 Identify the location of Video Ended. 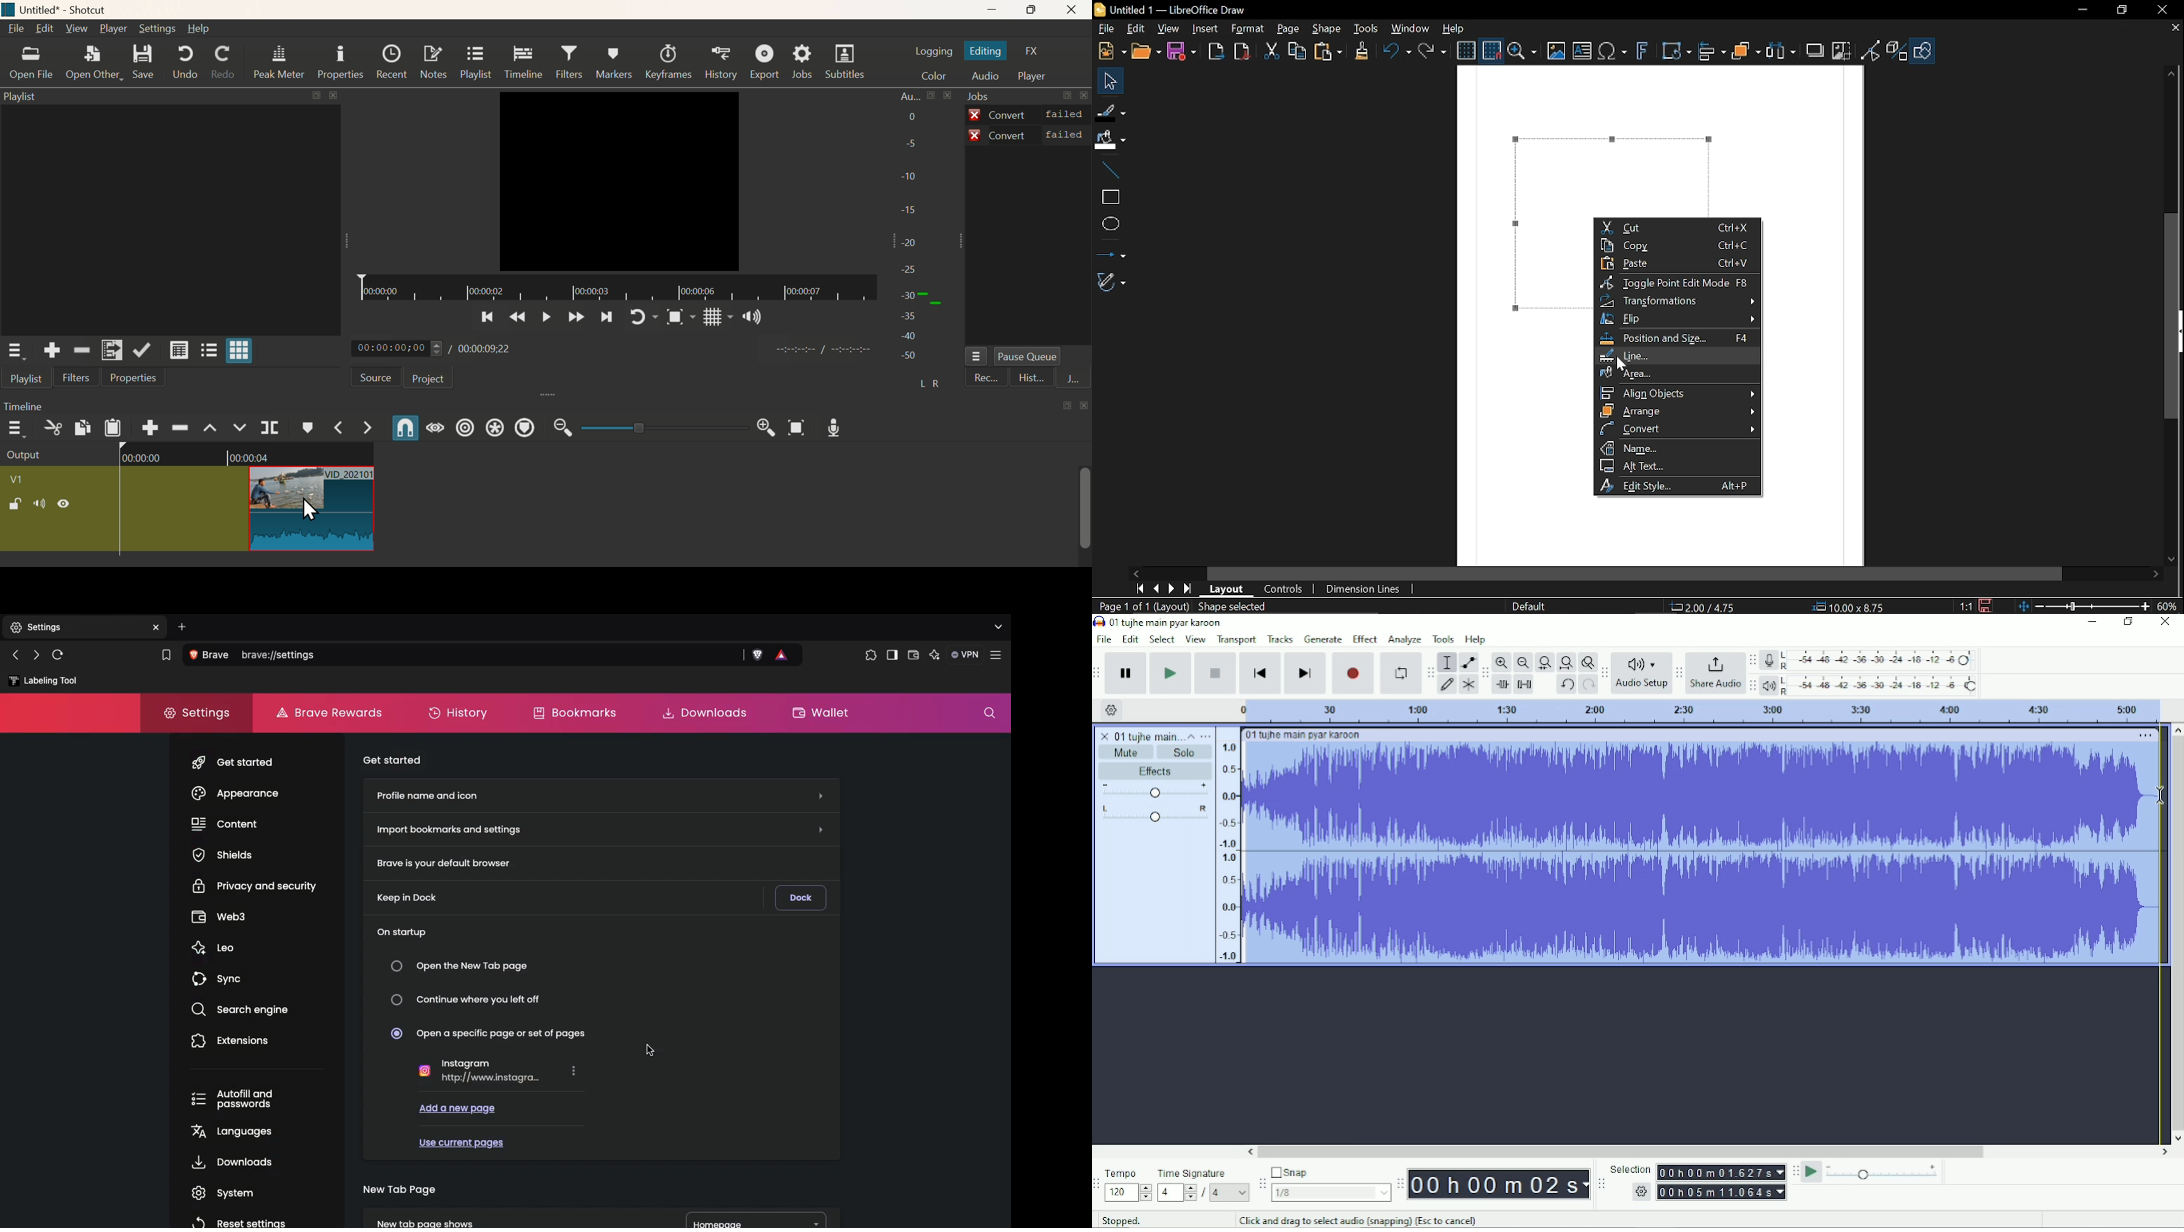
(618, 180).